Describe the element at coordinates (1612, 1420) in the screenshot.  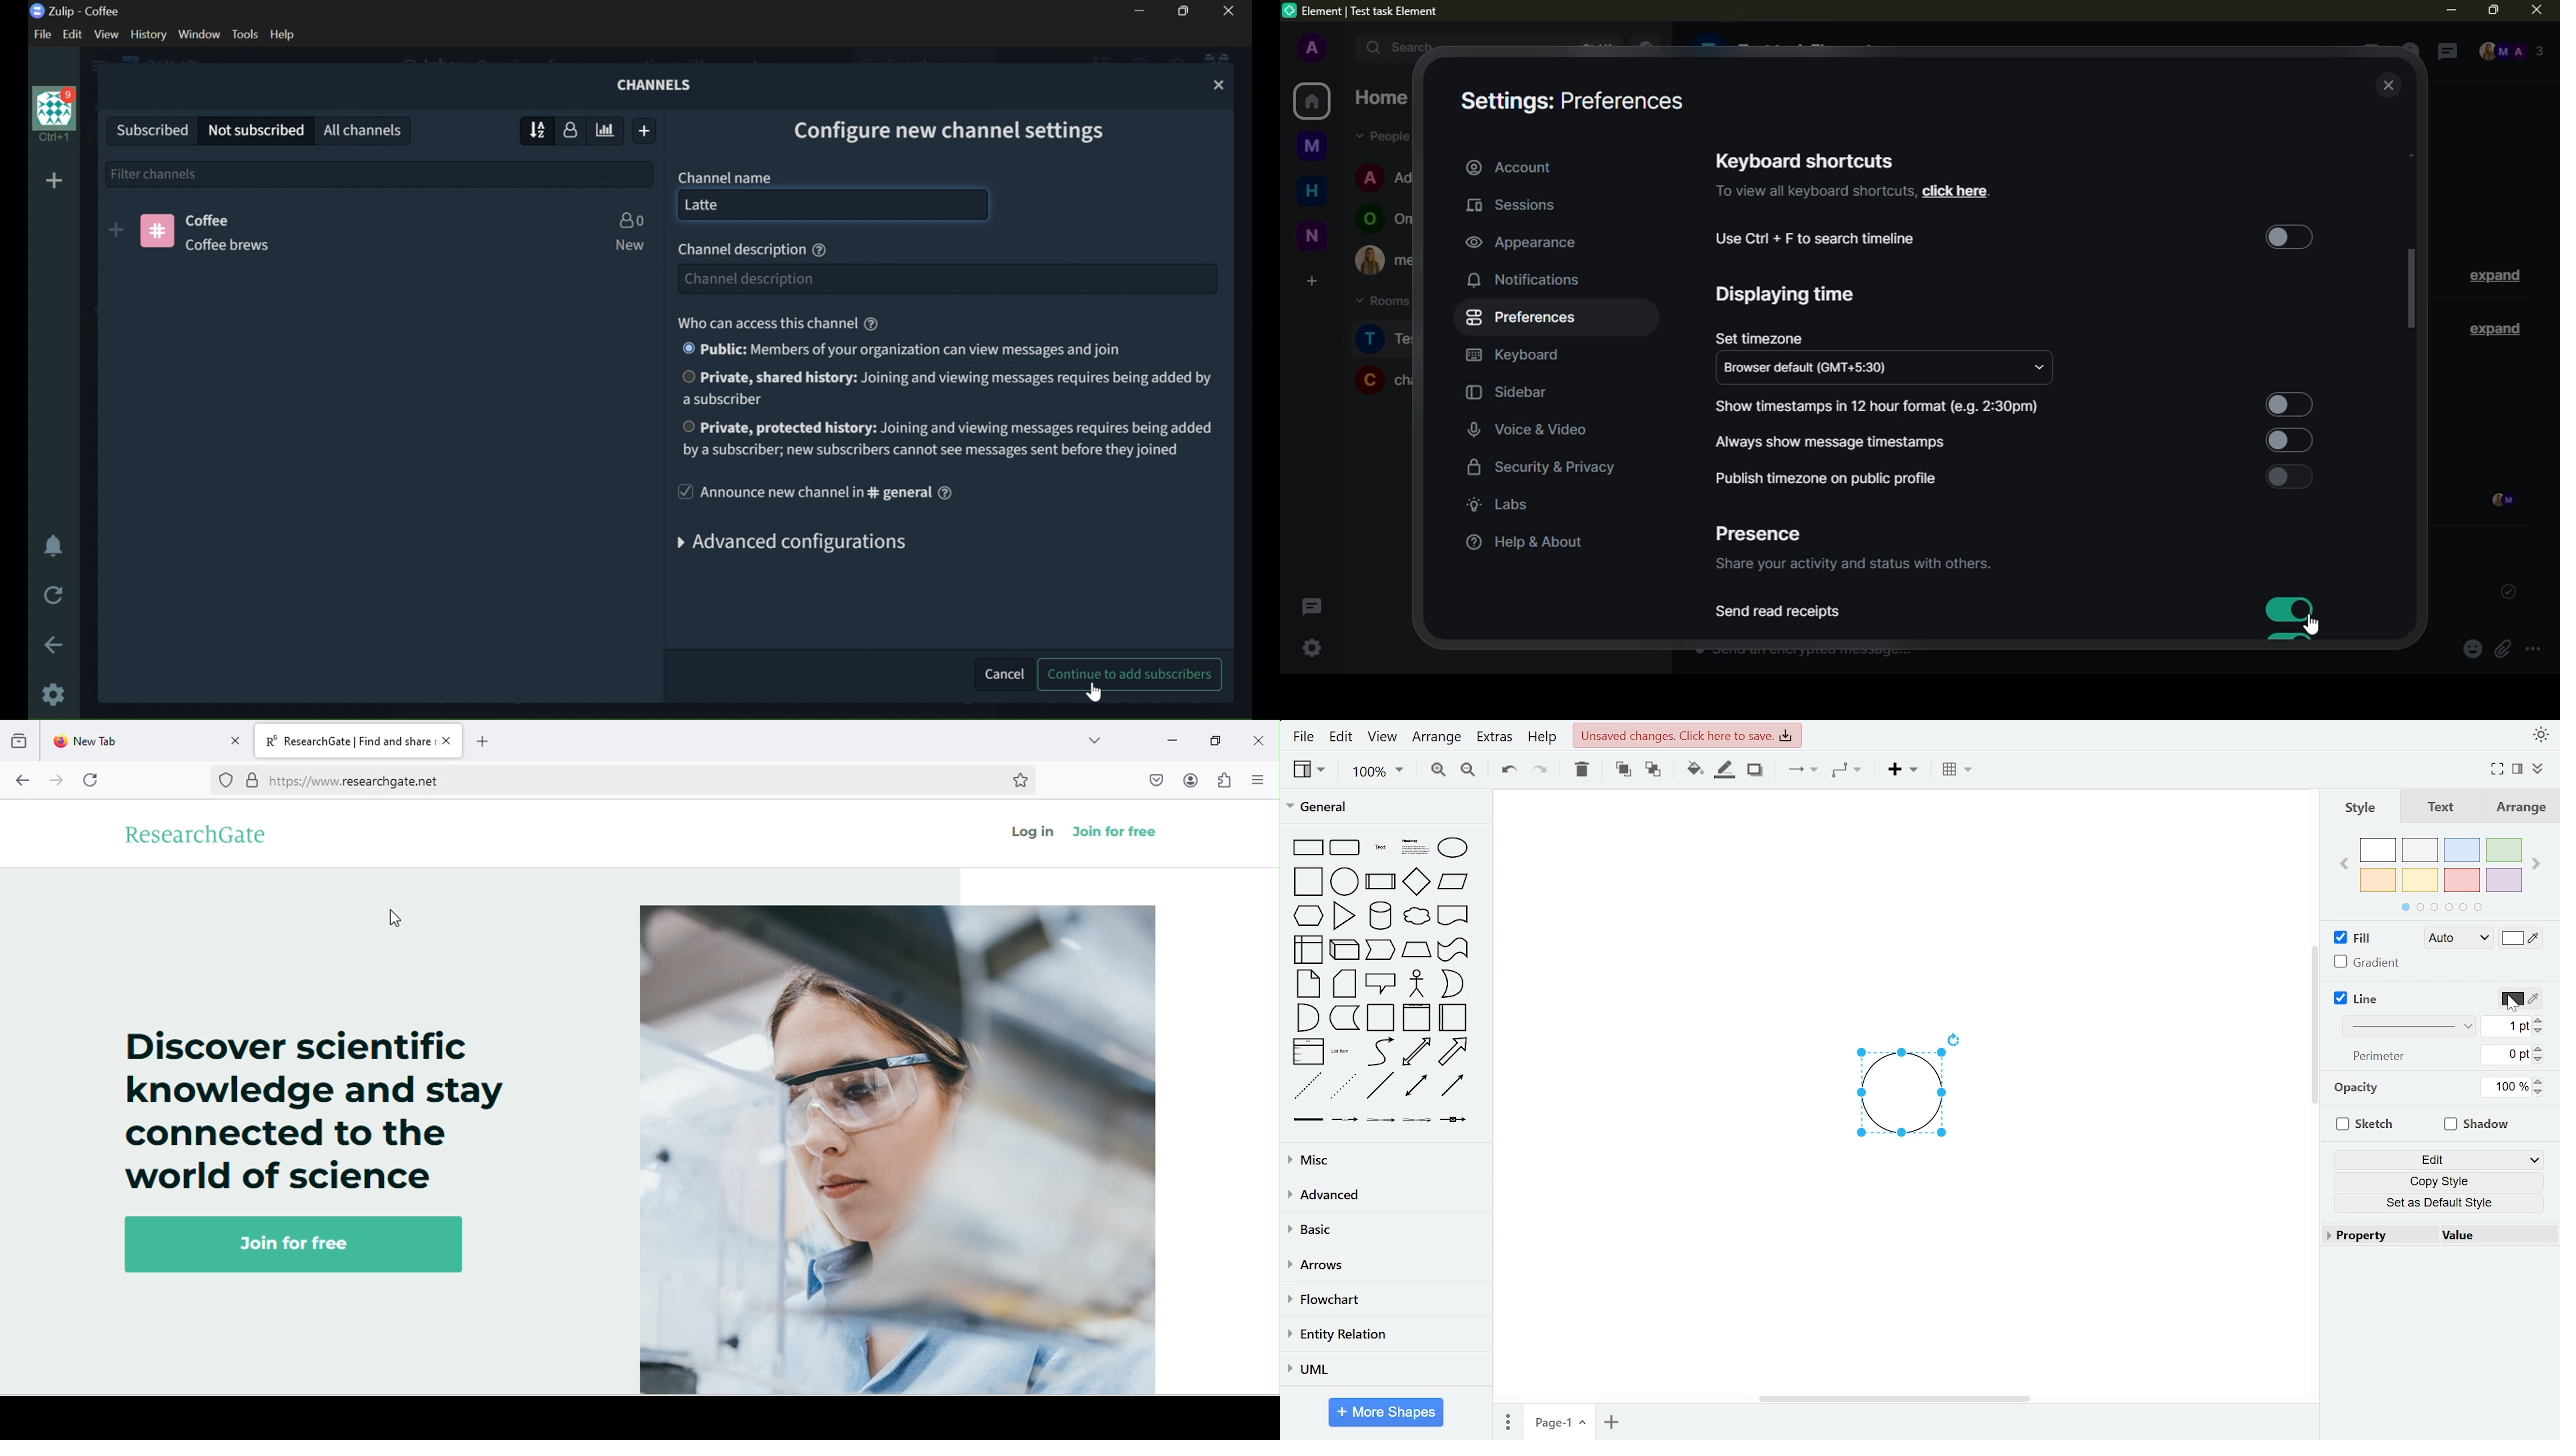
I see `insert page` at that location.